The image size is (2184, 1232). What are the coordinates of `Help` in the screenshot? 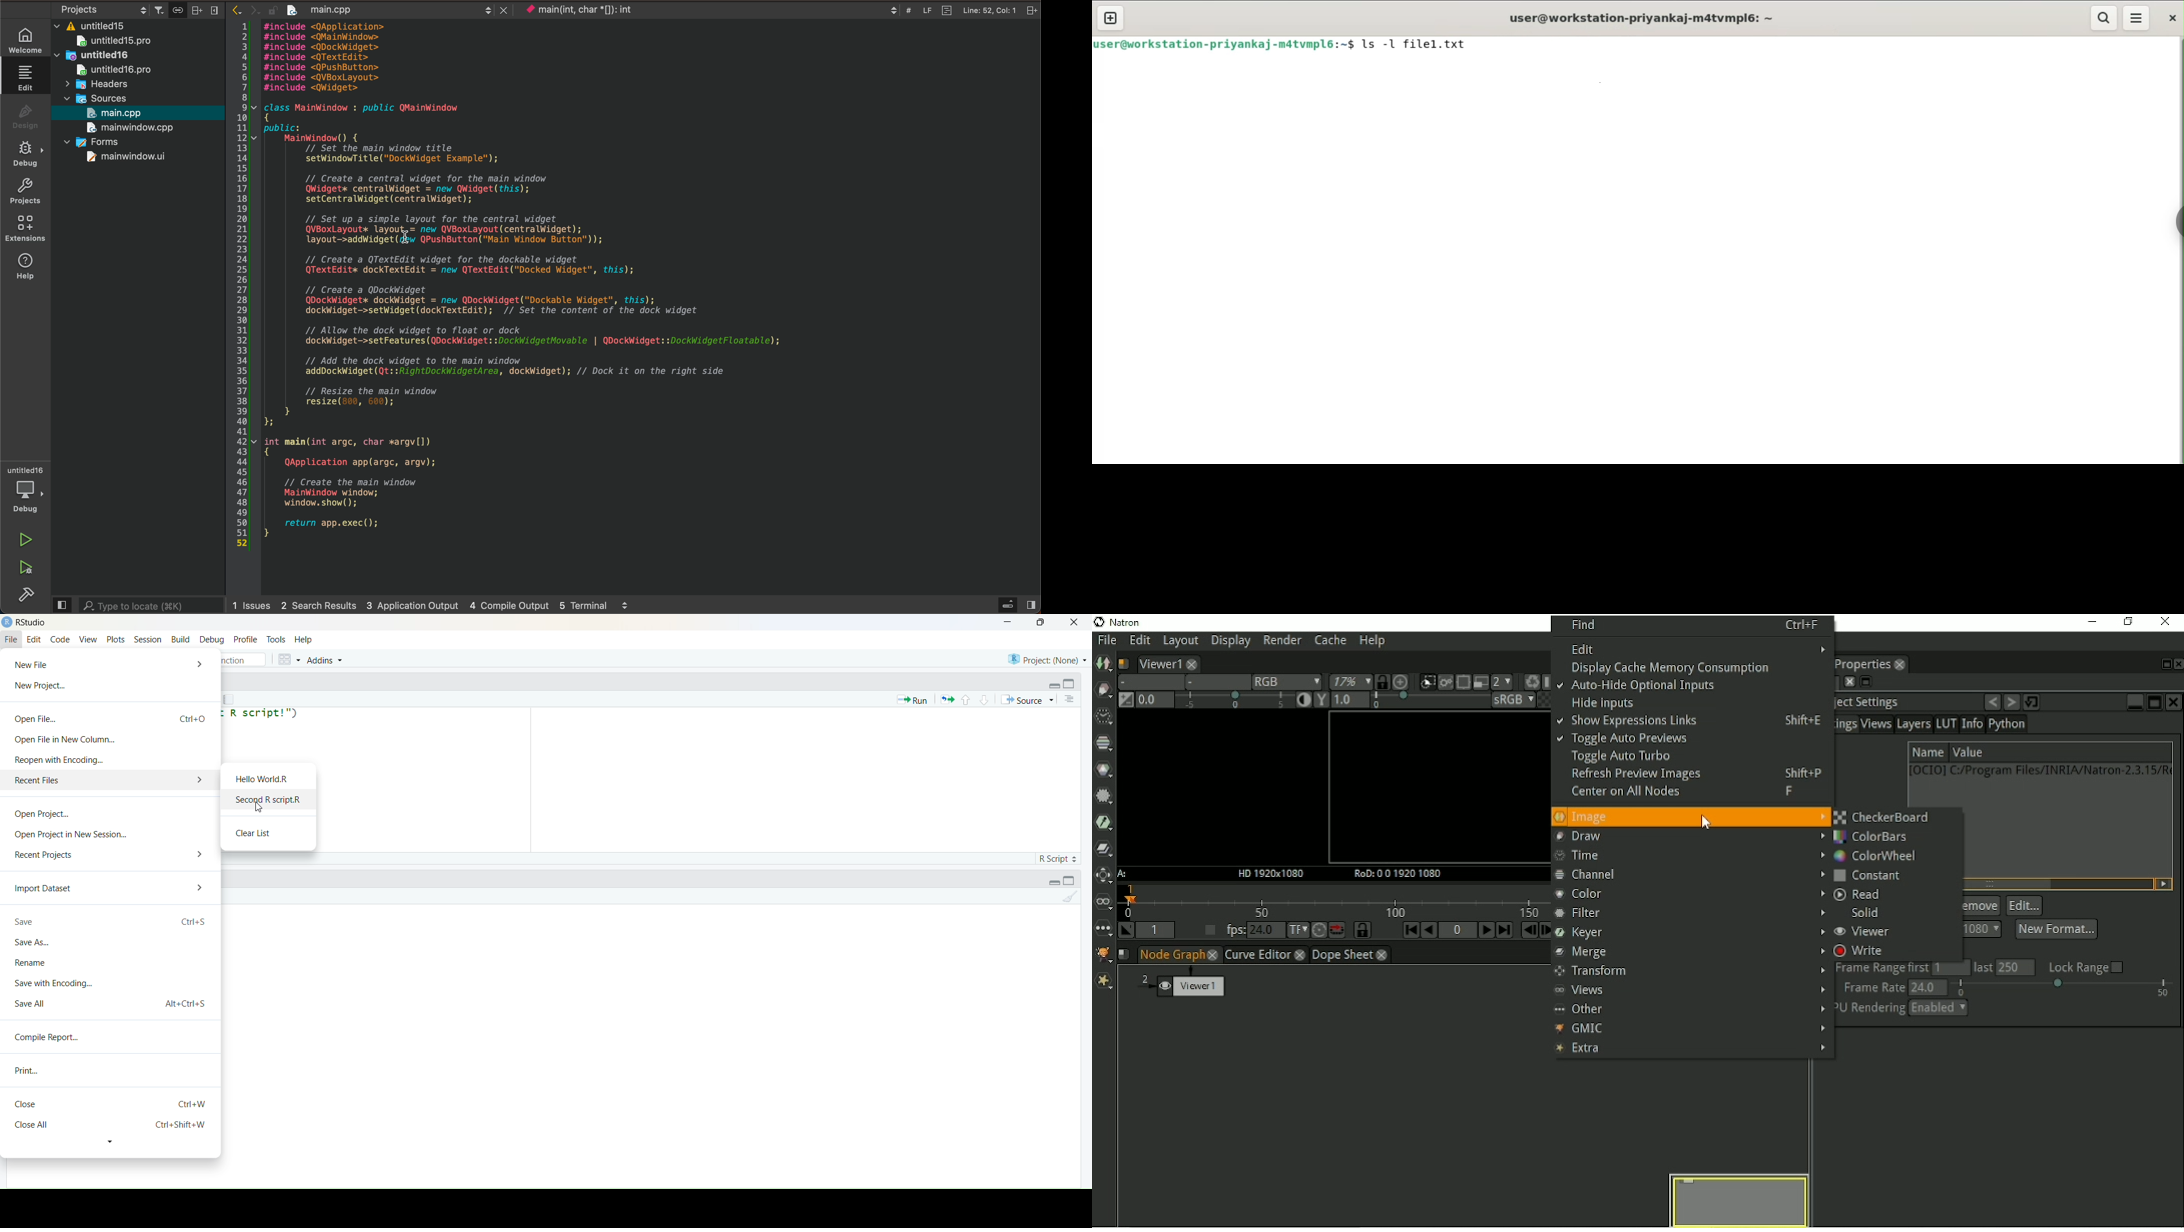 It's located at (303, 640).